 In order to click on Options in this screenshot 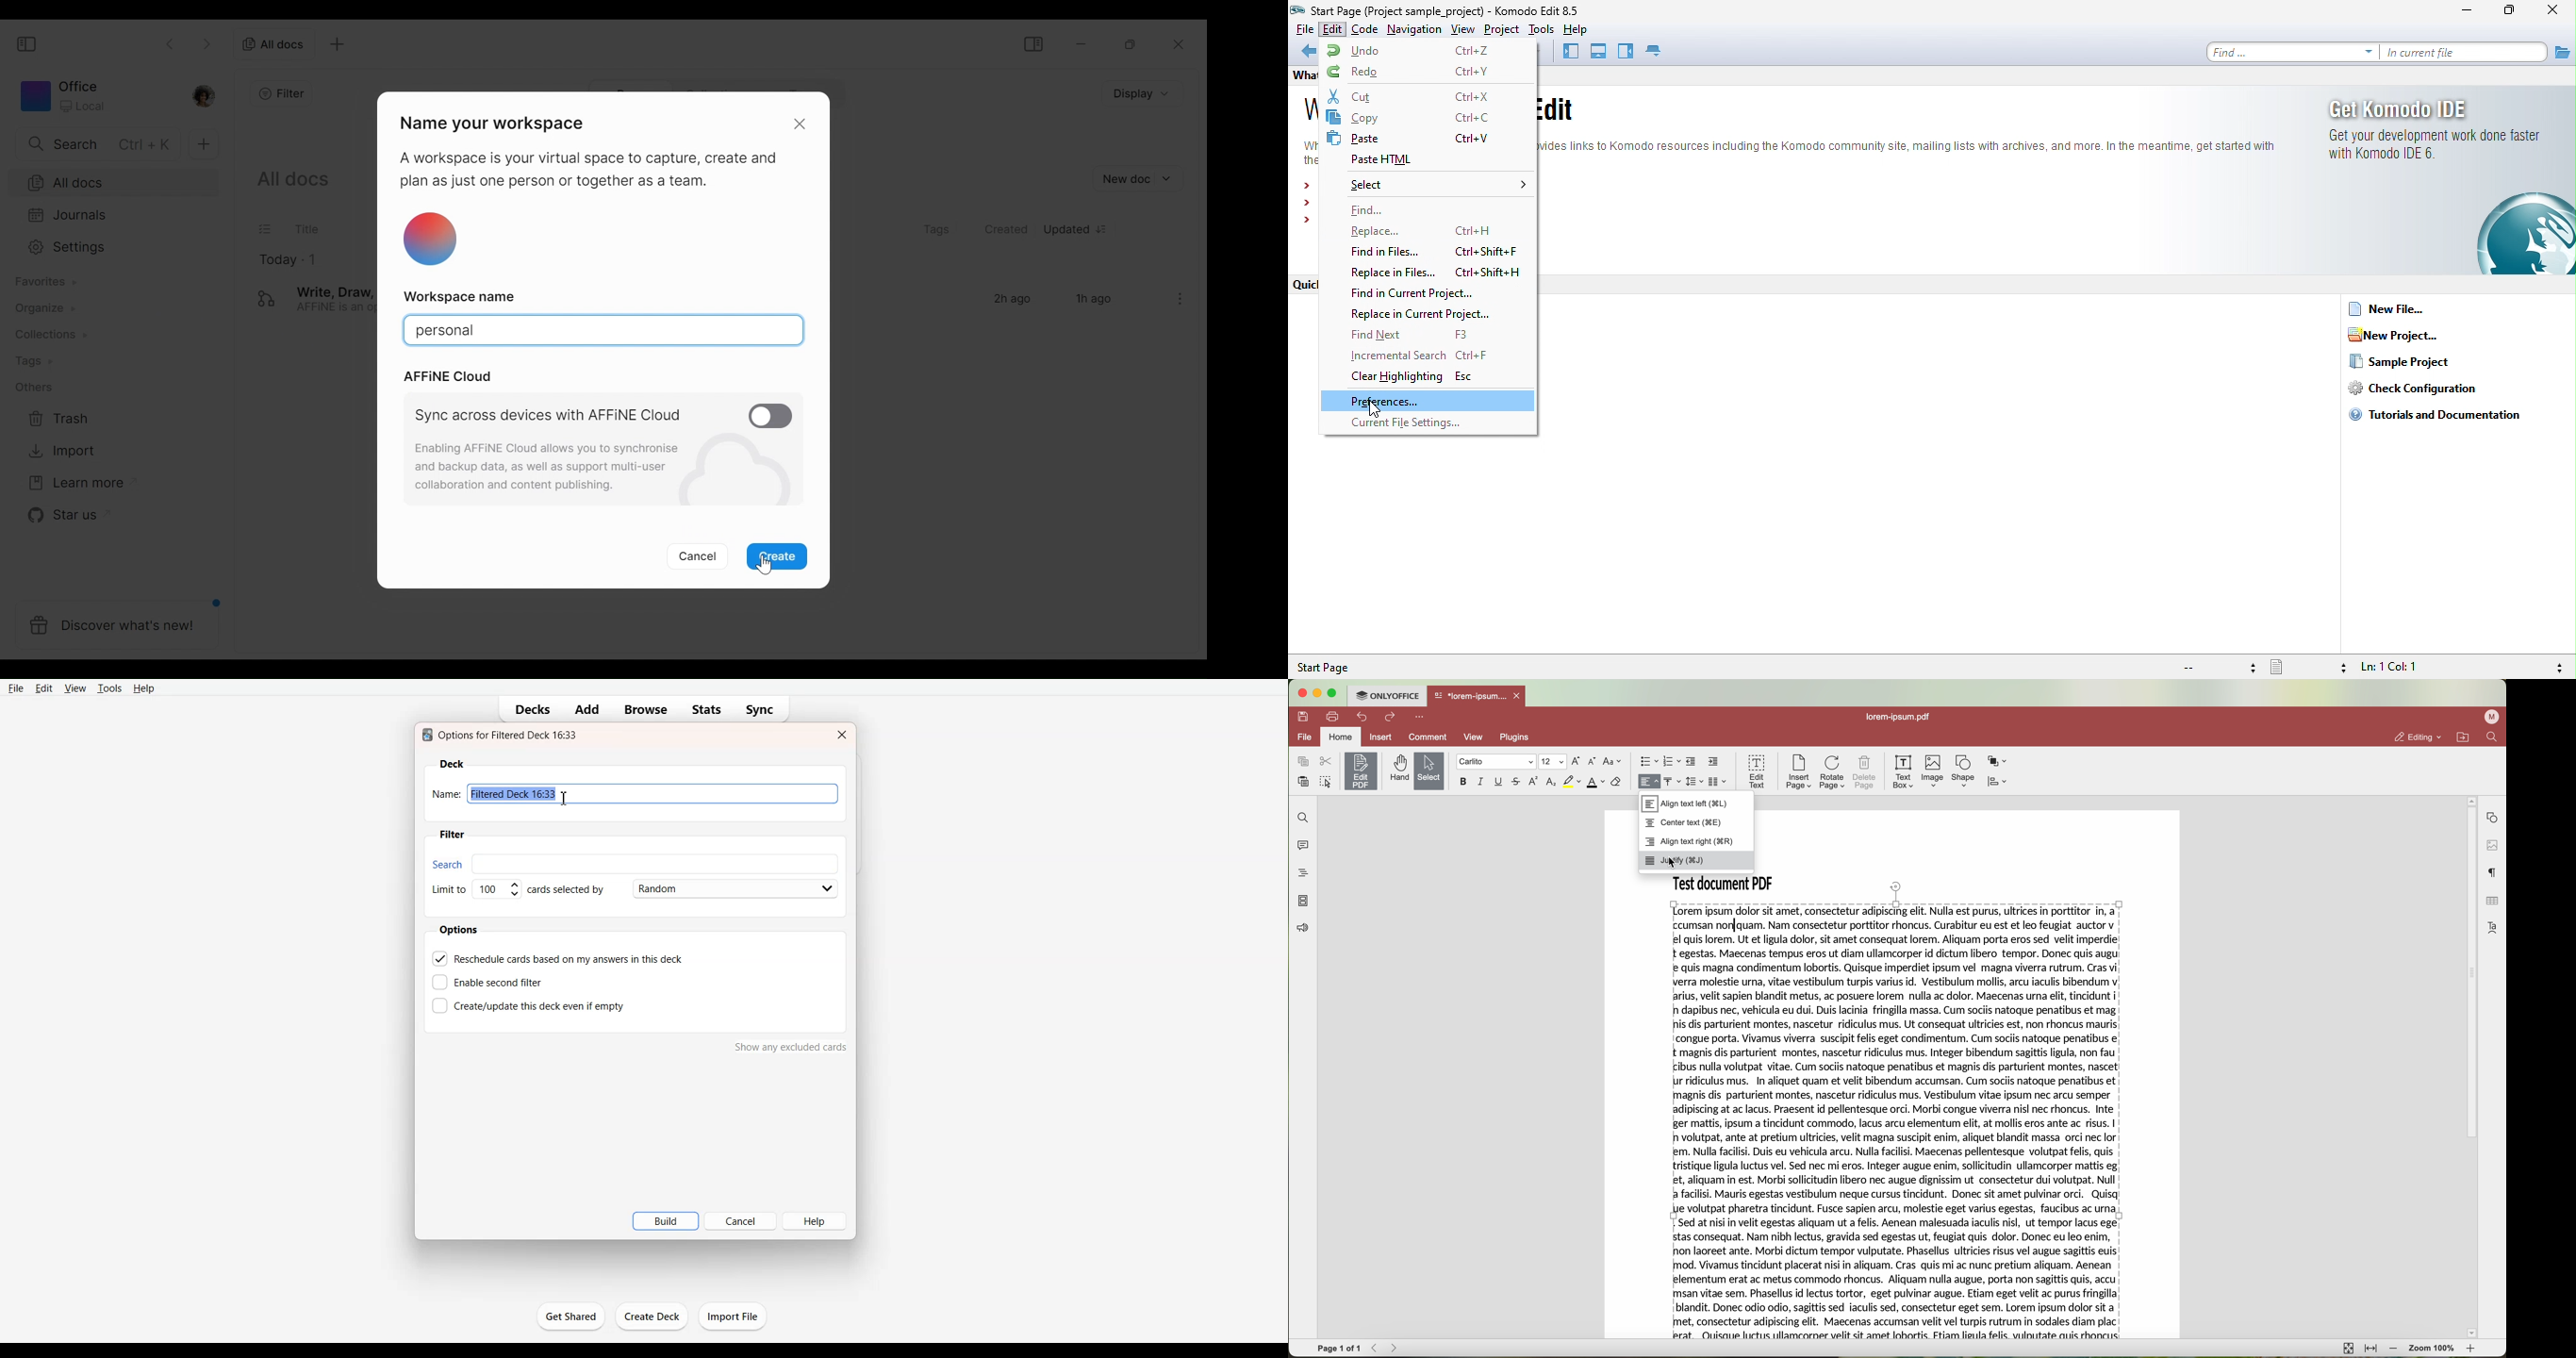, I will do `click(461, 930)`.